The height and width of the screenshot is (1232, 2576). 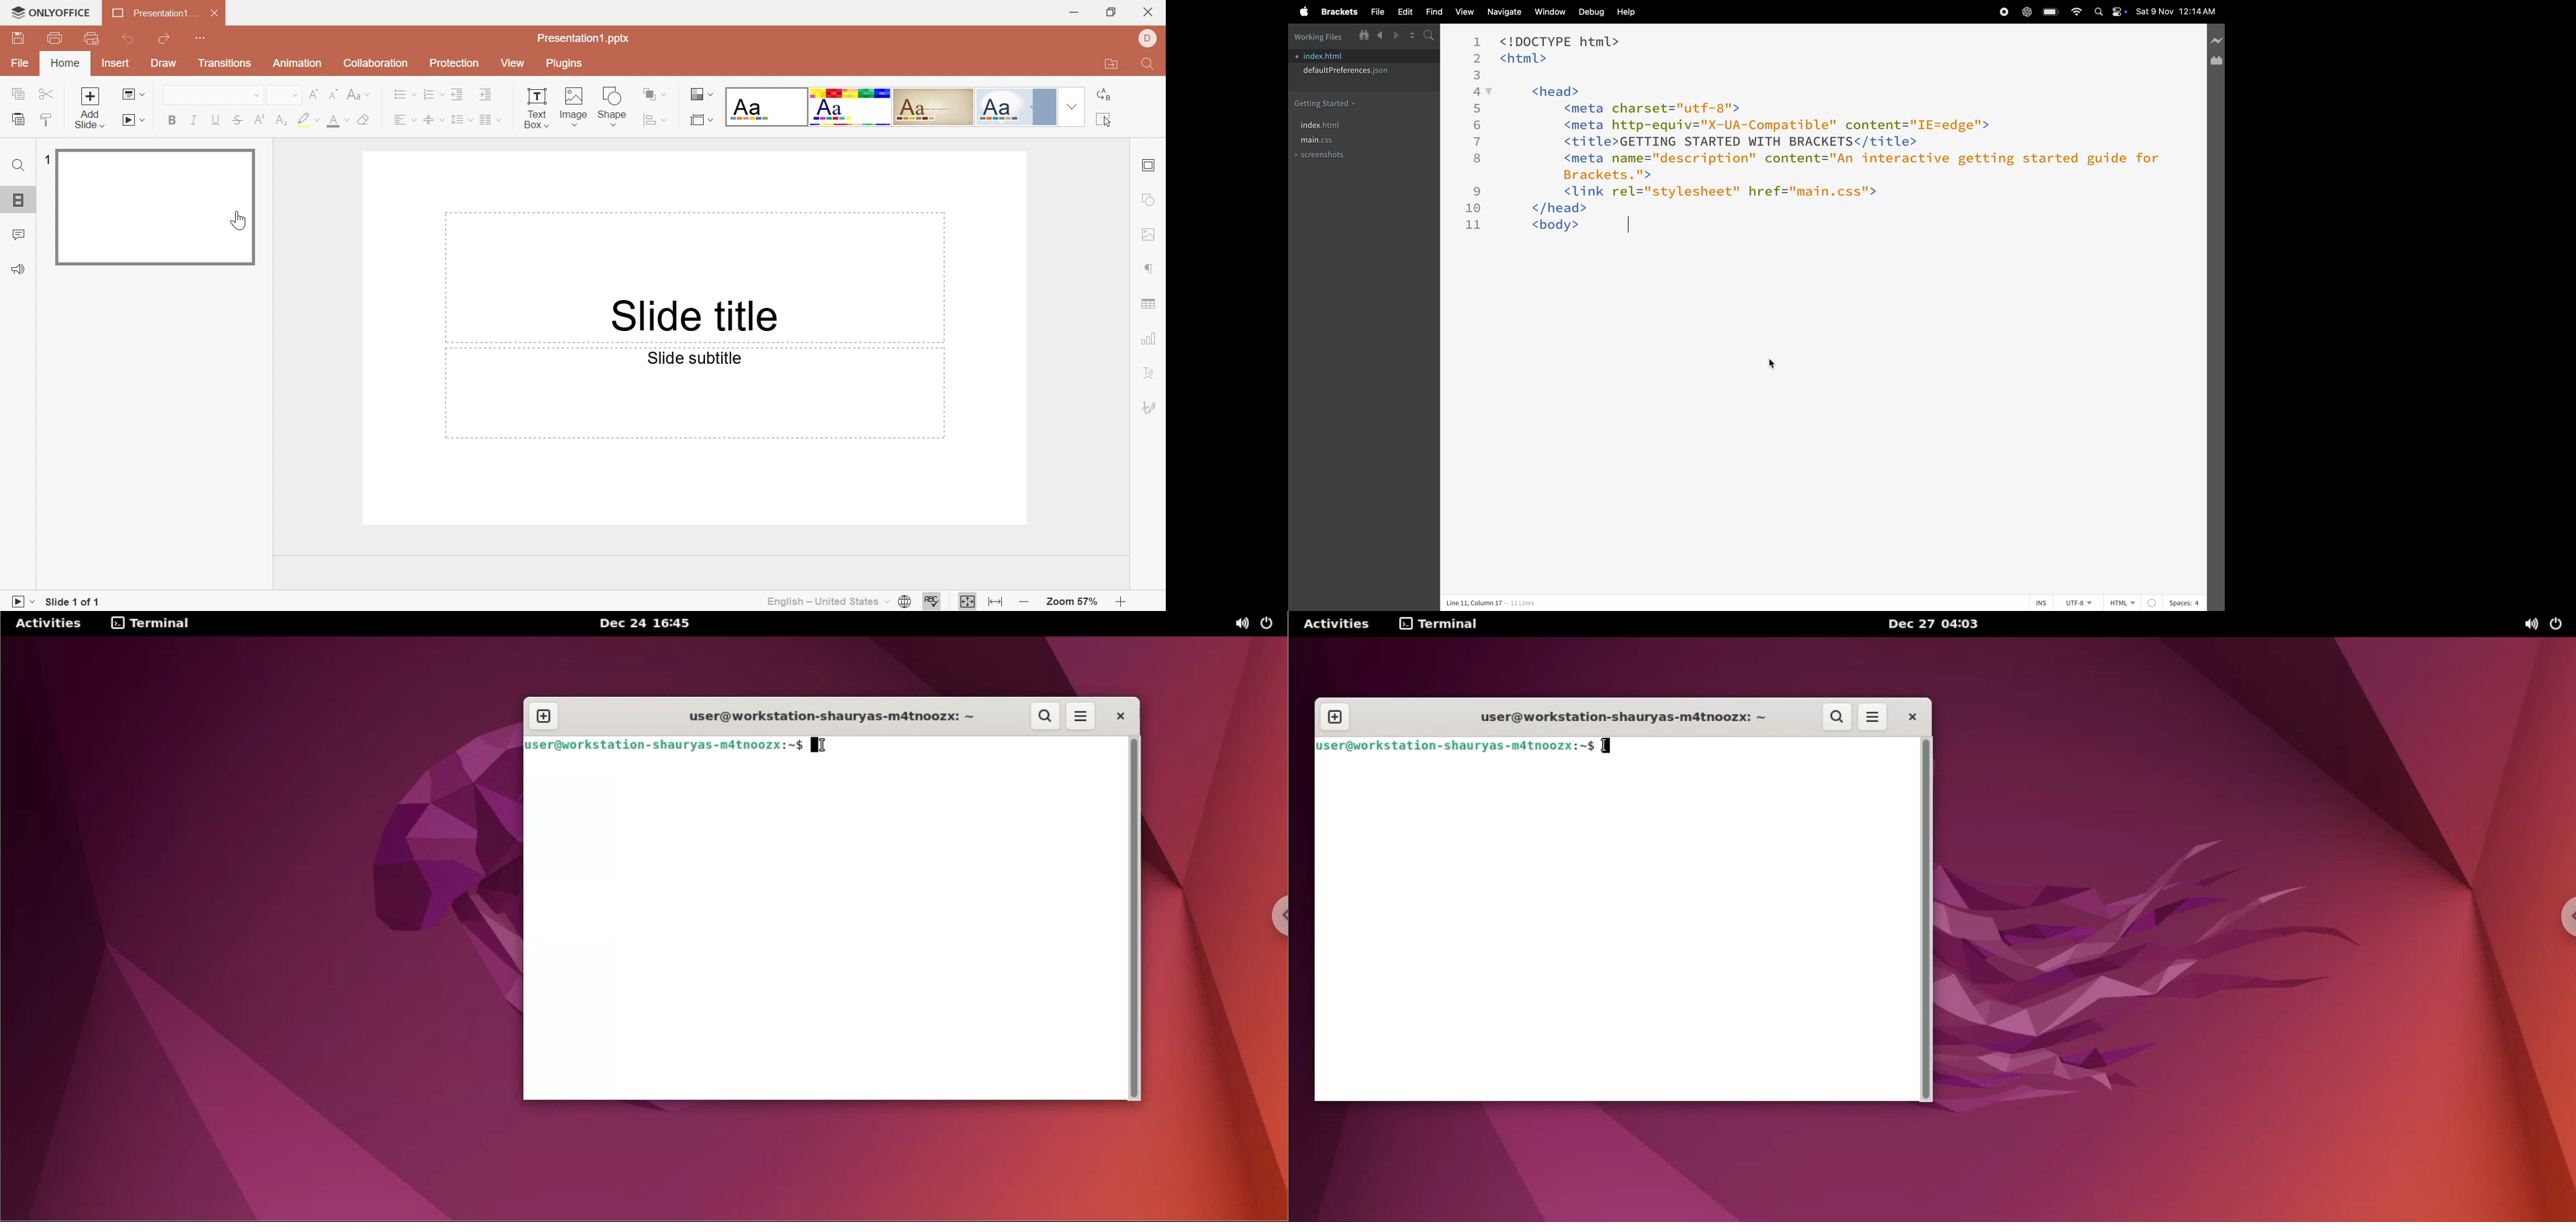 What do you see at coordinates (400, 95) in the screenshot?
I see `Bullets` at bounding box center [400, 95].